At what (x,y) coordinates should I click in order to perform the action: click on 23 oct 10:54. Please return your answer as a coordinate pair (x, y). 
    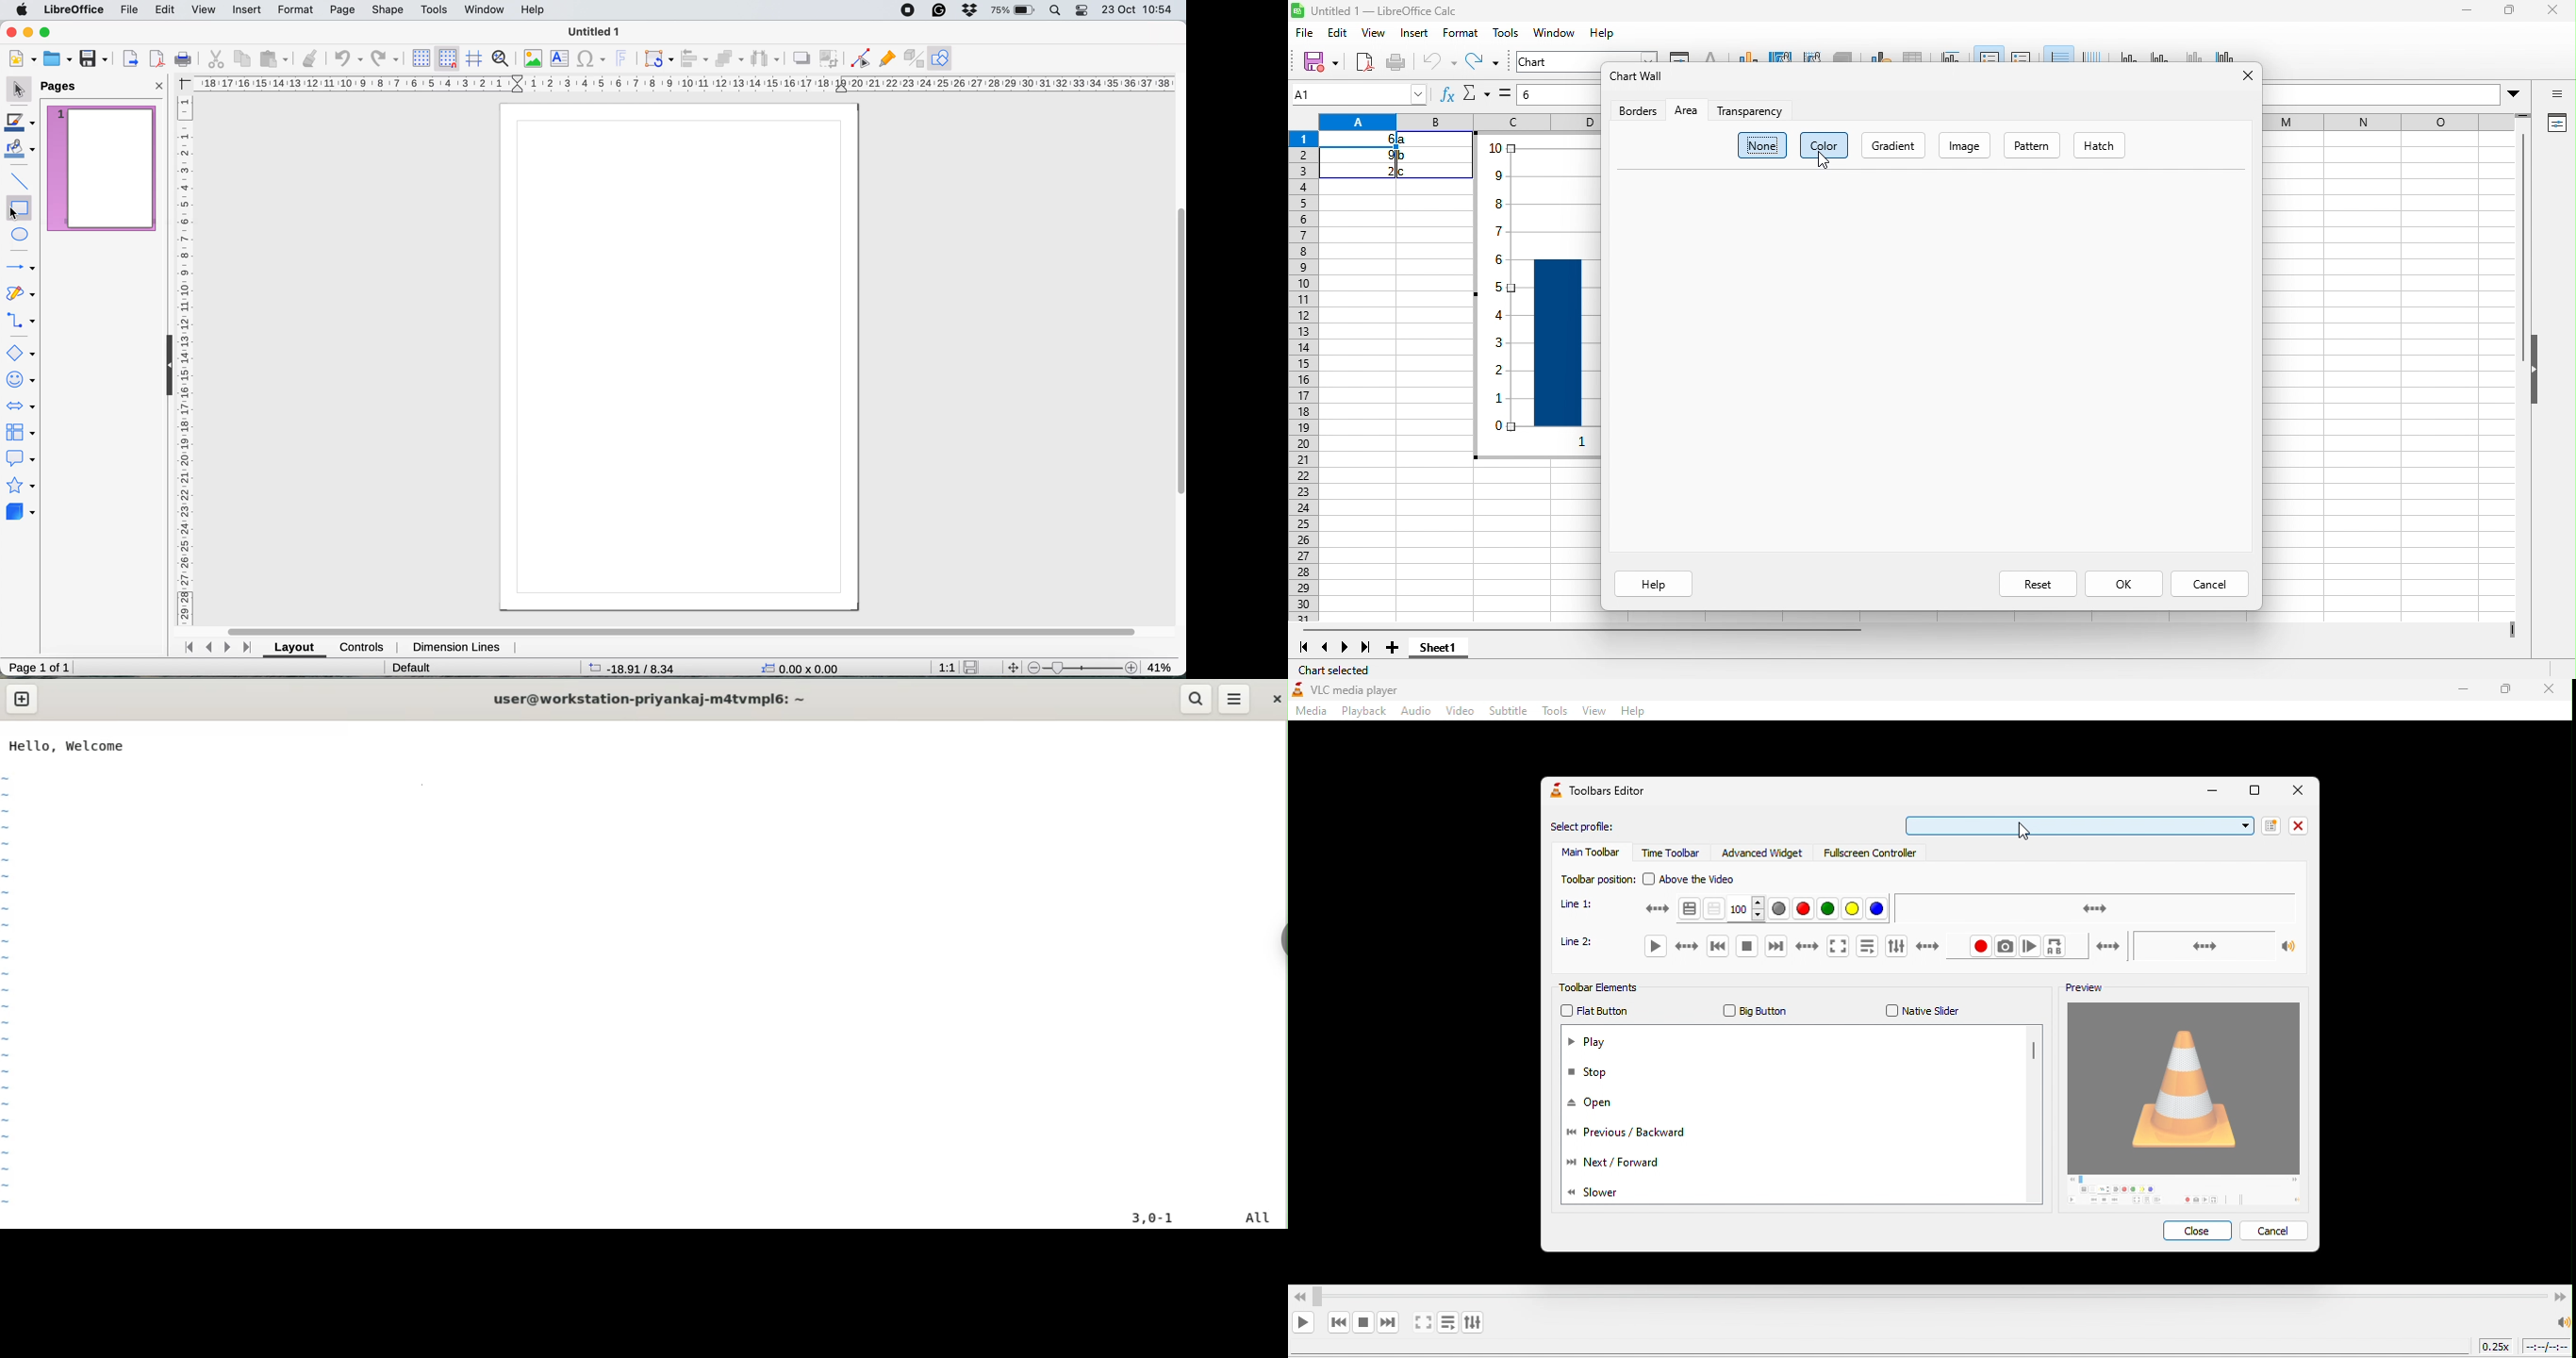
    Looking at the image, I should click on (1139, 10).